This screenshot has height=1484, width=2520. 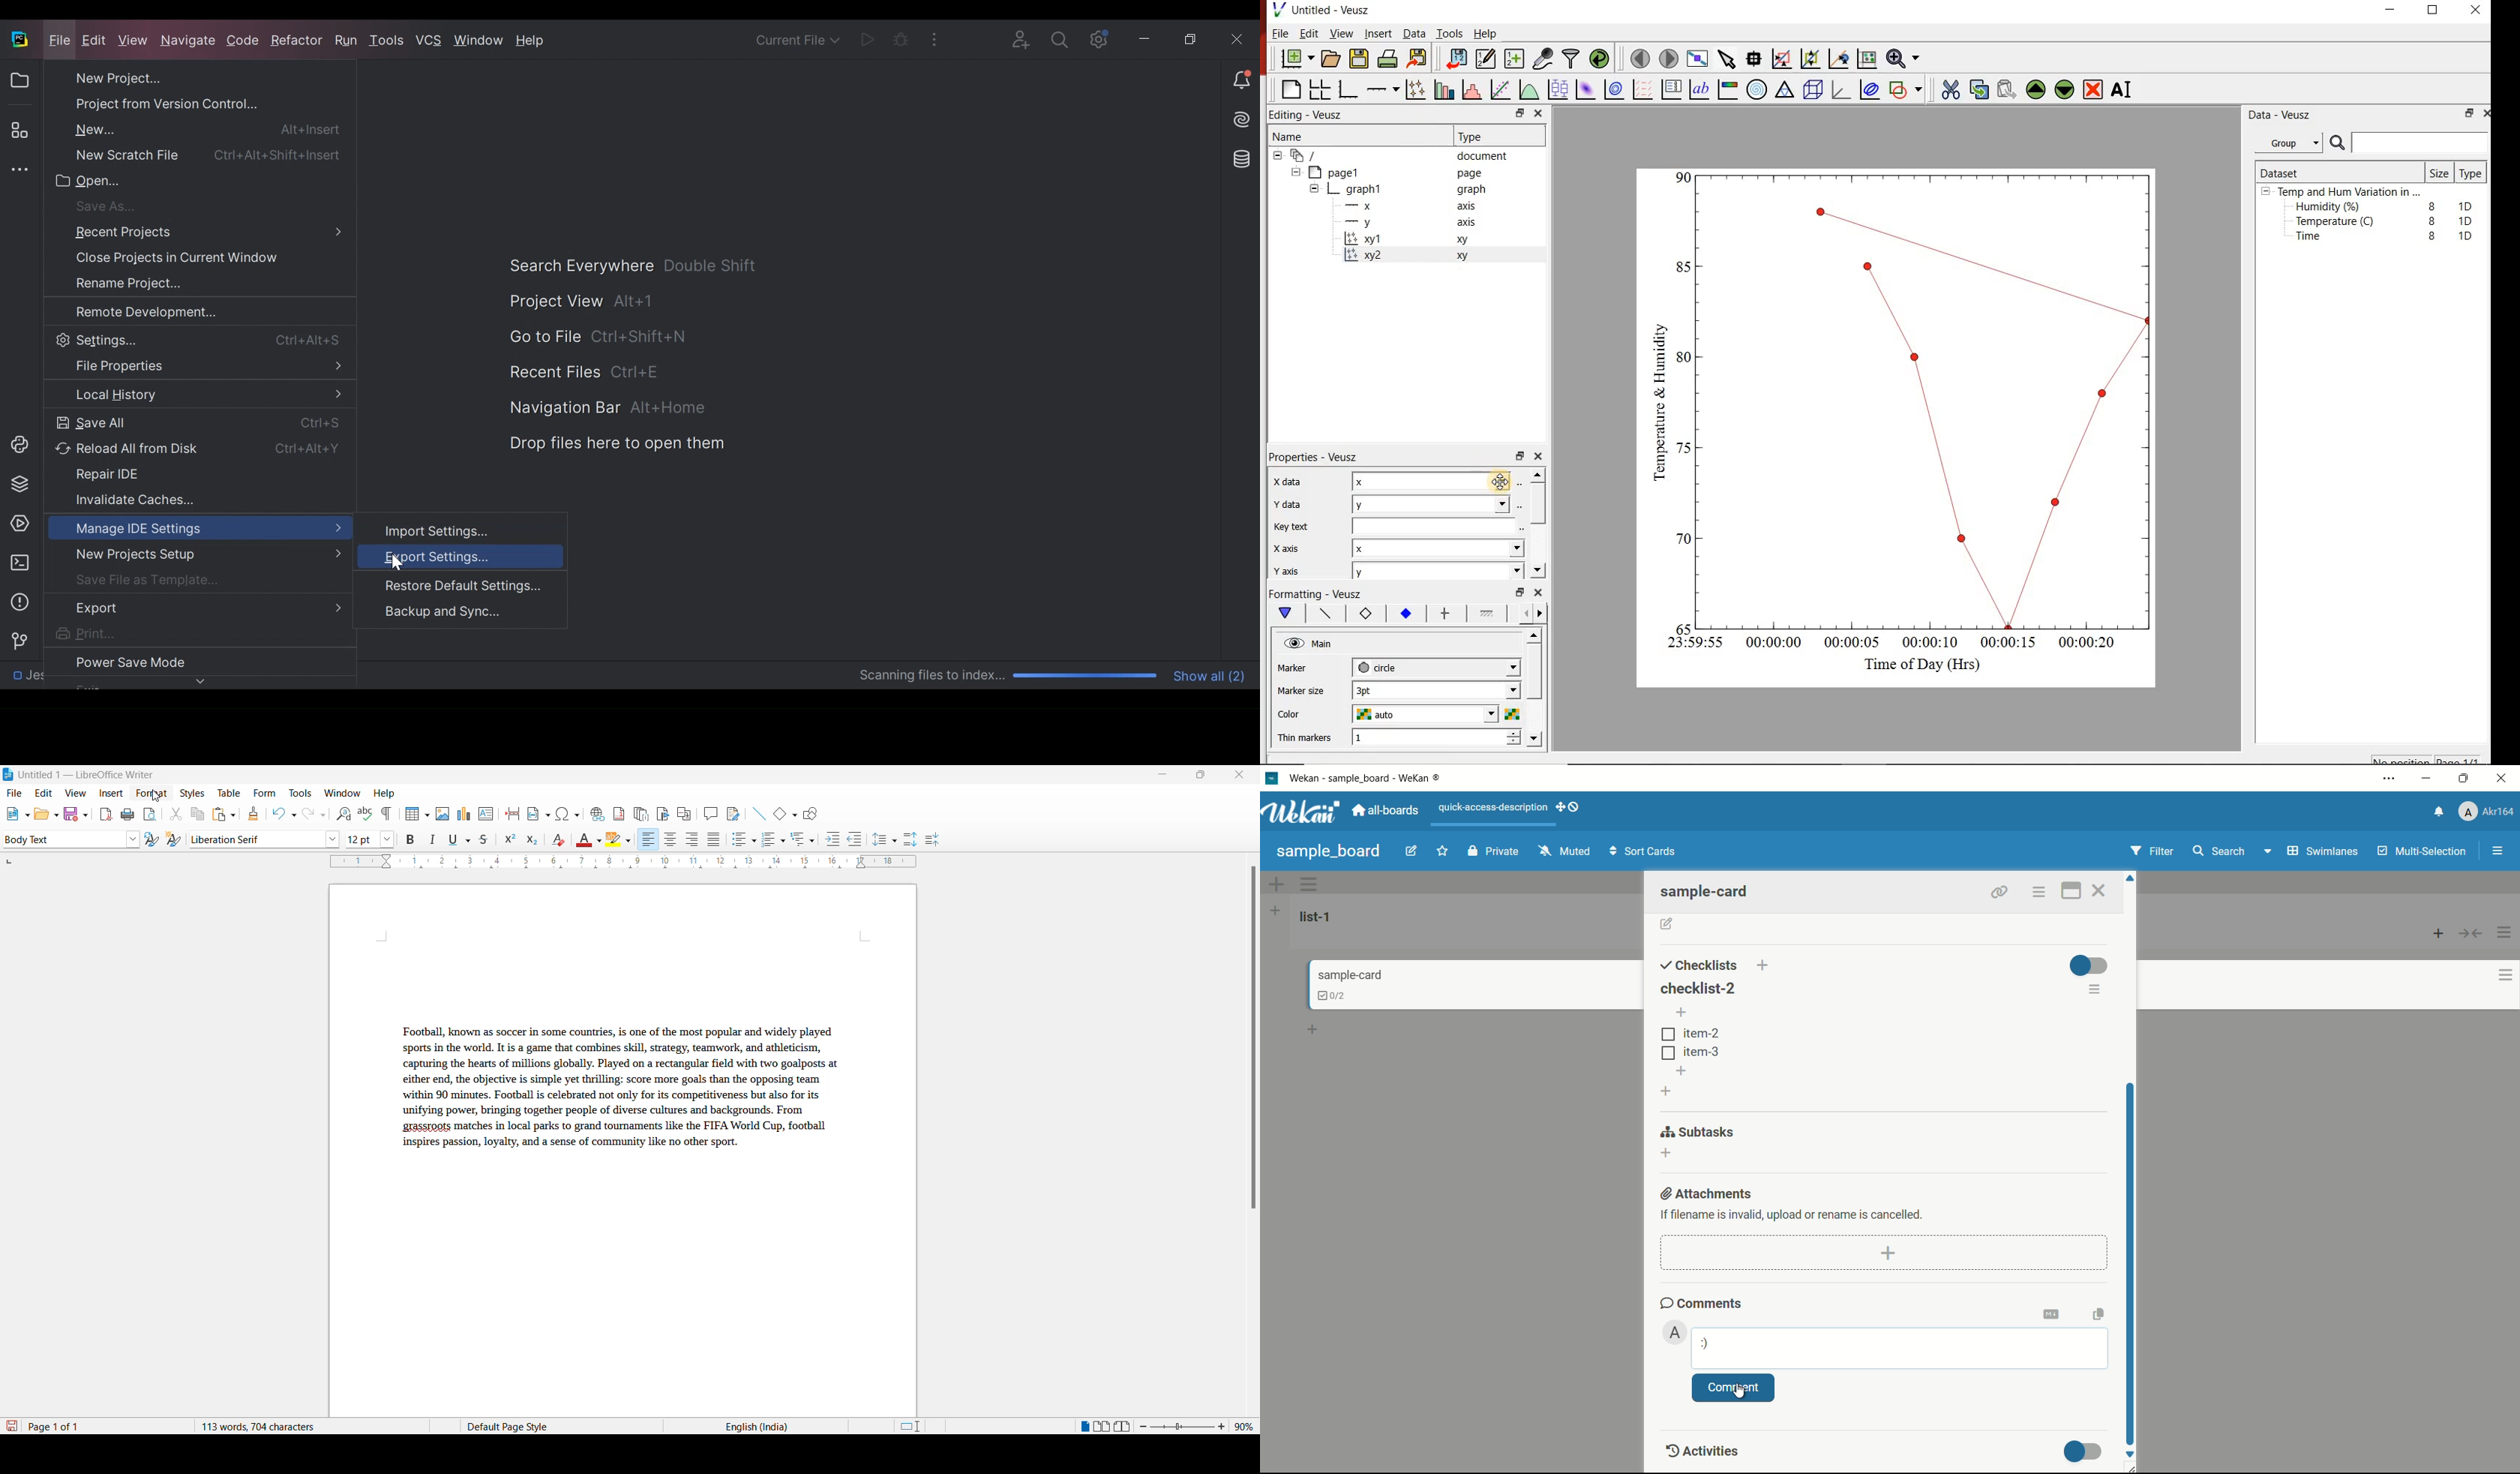 What do you see at coordinates (45, 793) in the screenshot?
I see `edit` at bounding box center [45, 793].